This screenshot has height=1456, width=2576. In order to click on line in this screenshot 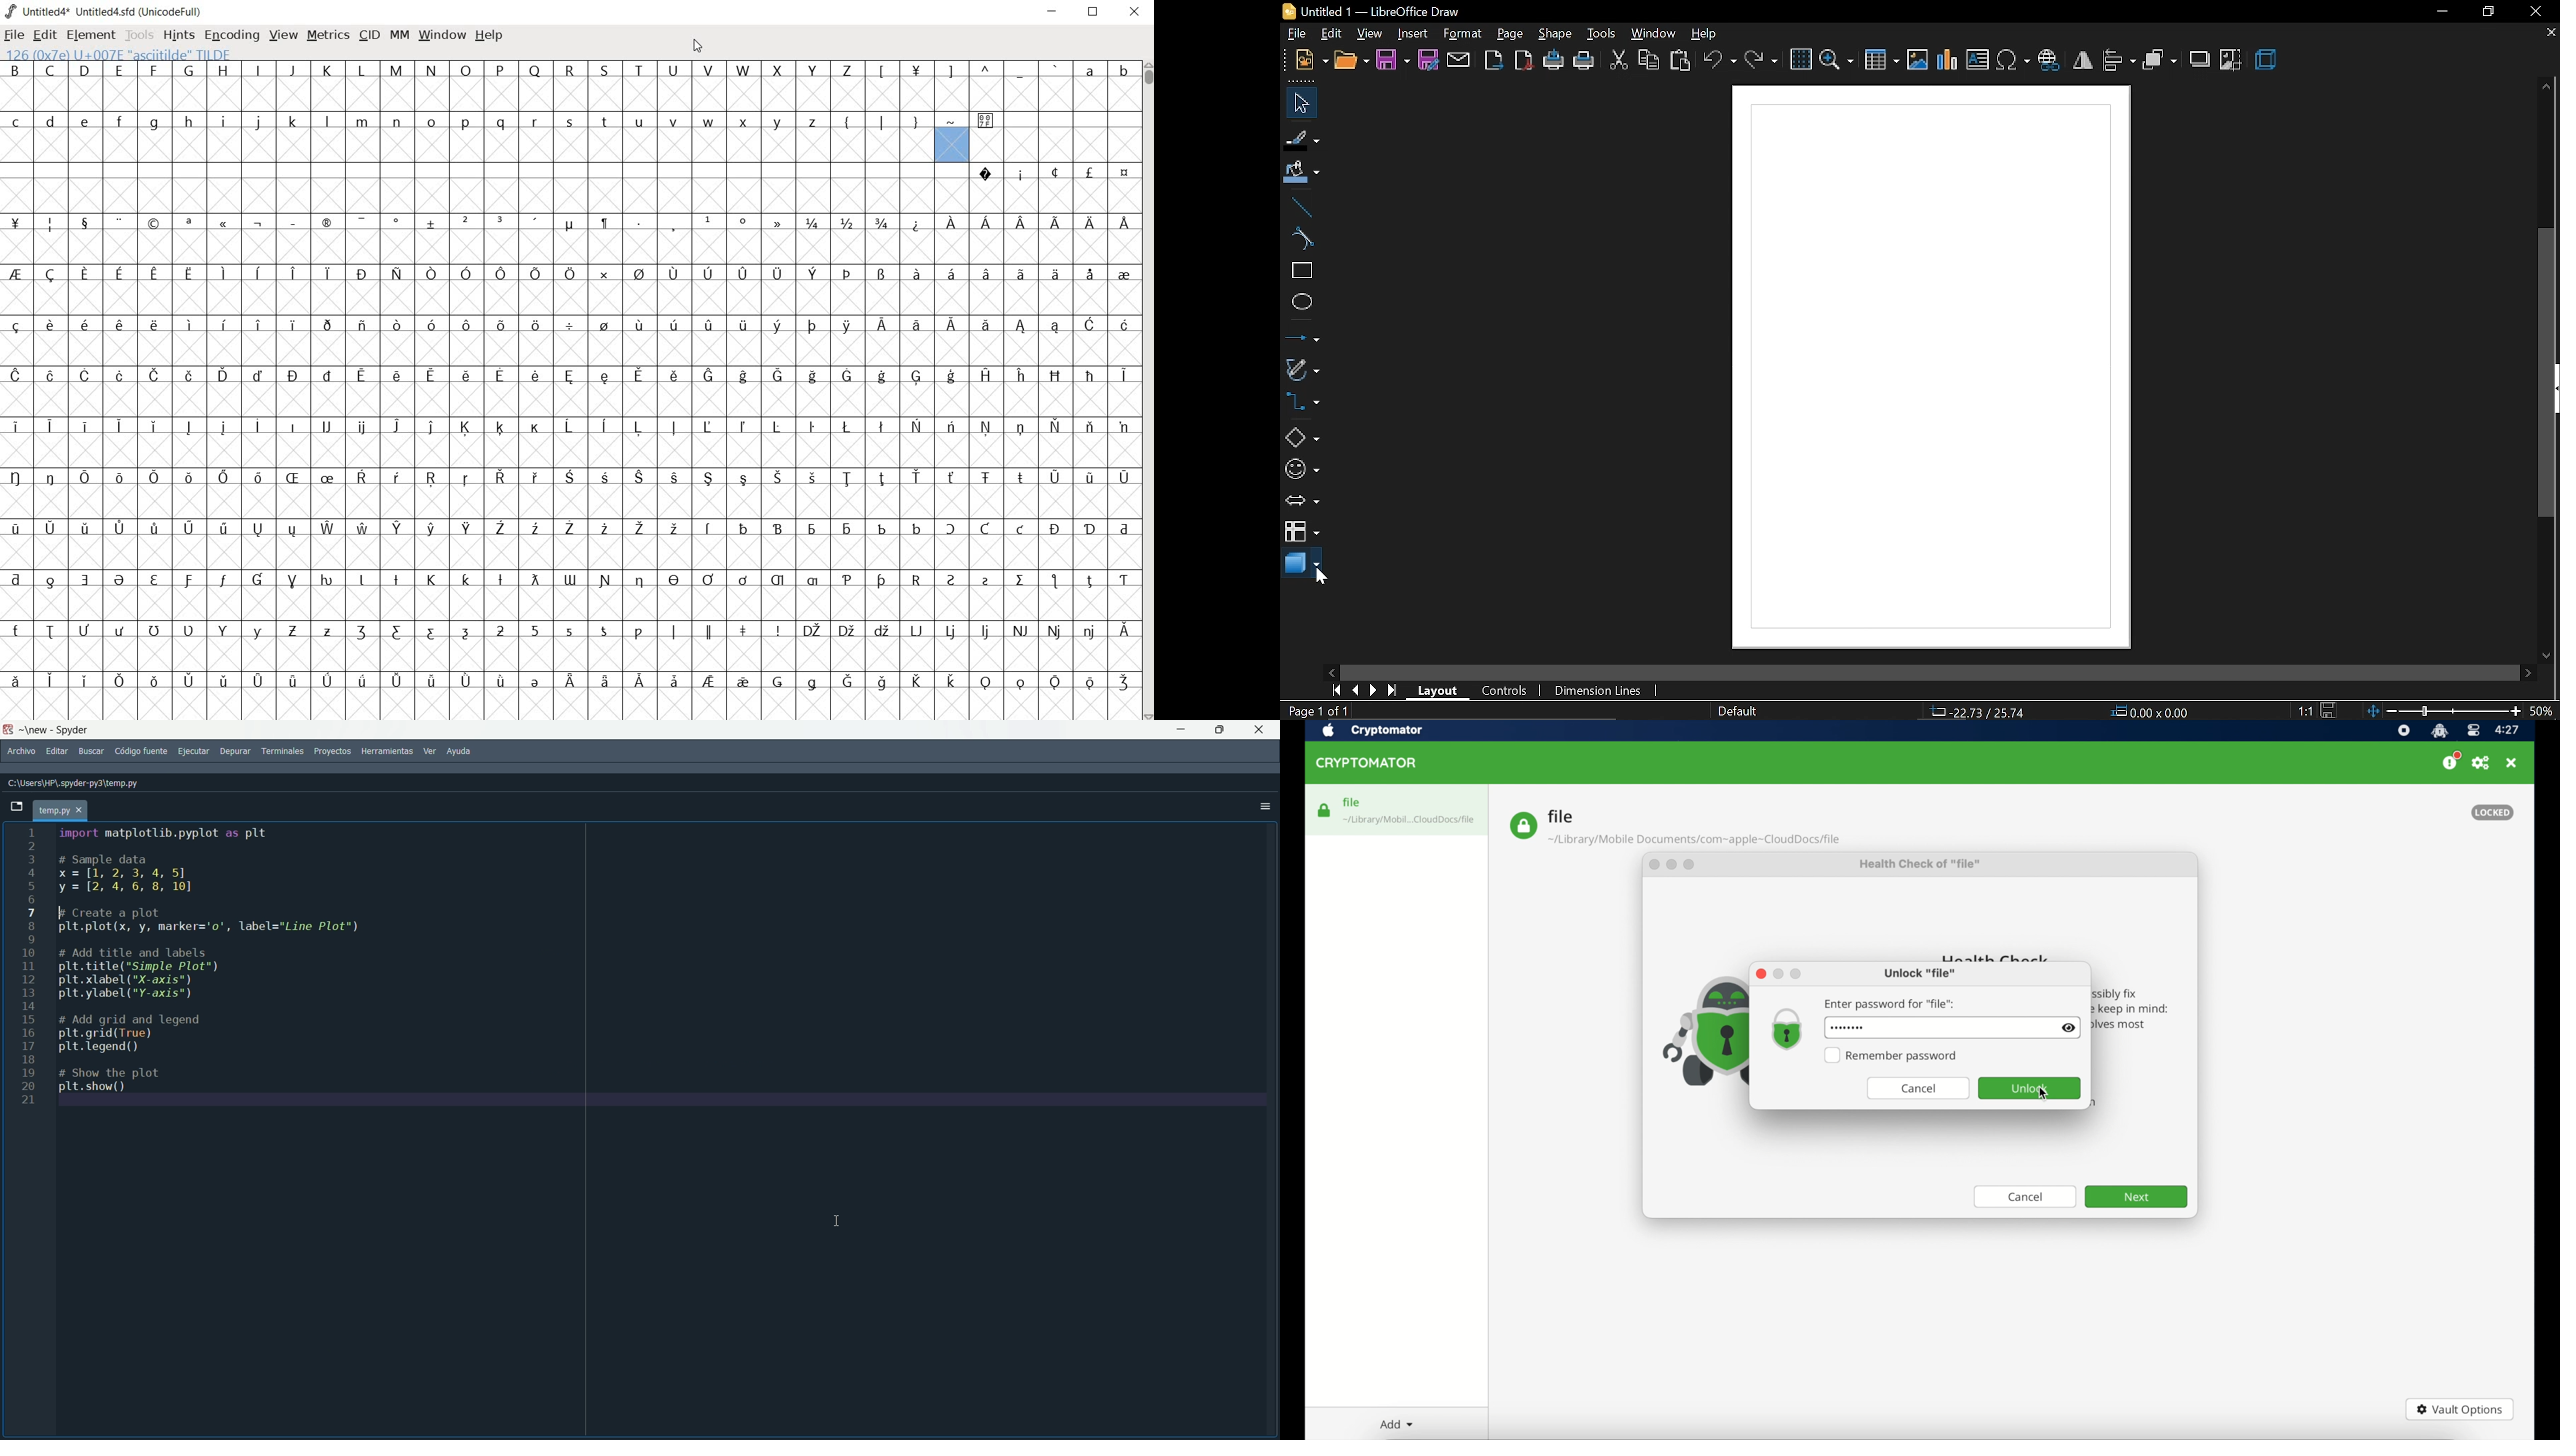, I will do `click(1302, 208)`.